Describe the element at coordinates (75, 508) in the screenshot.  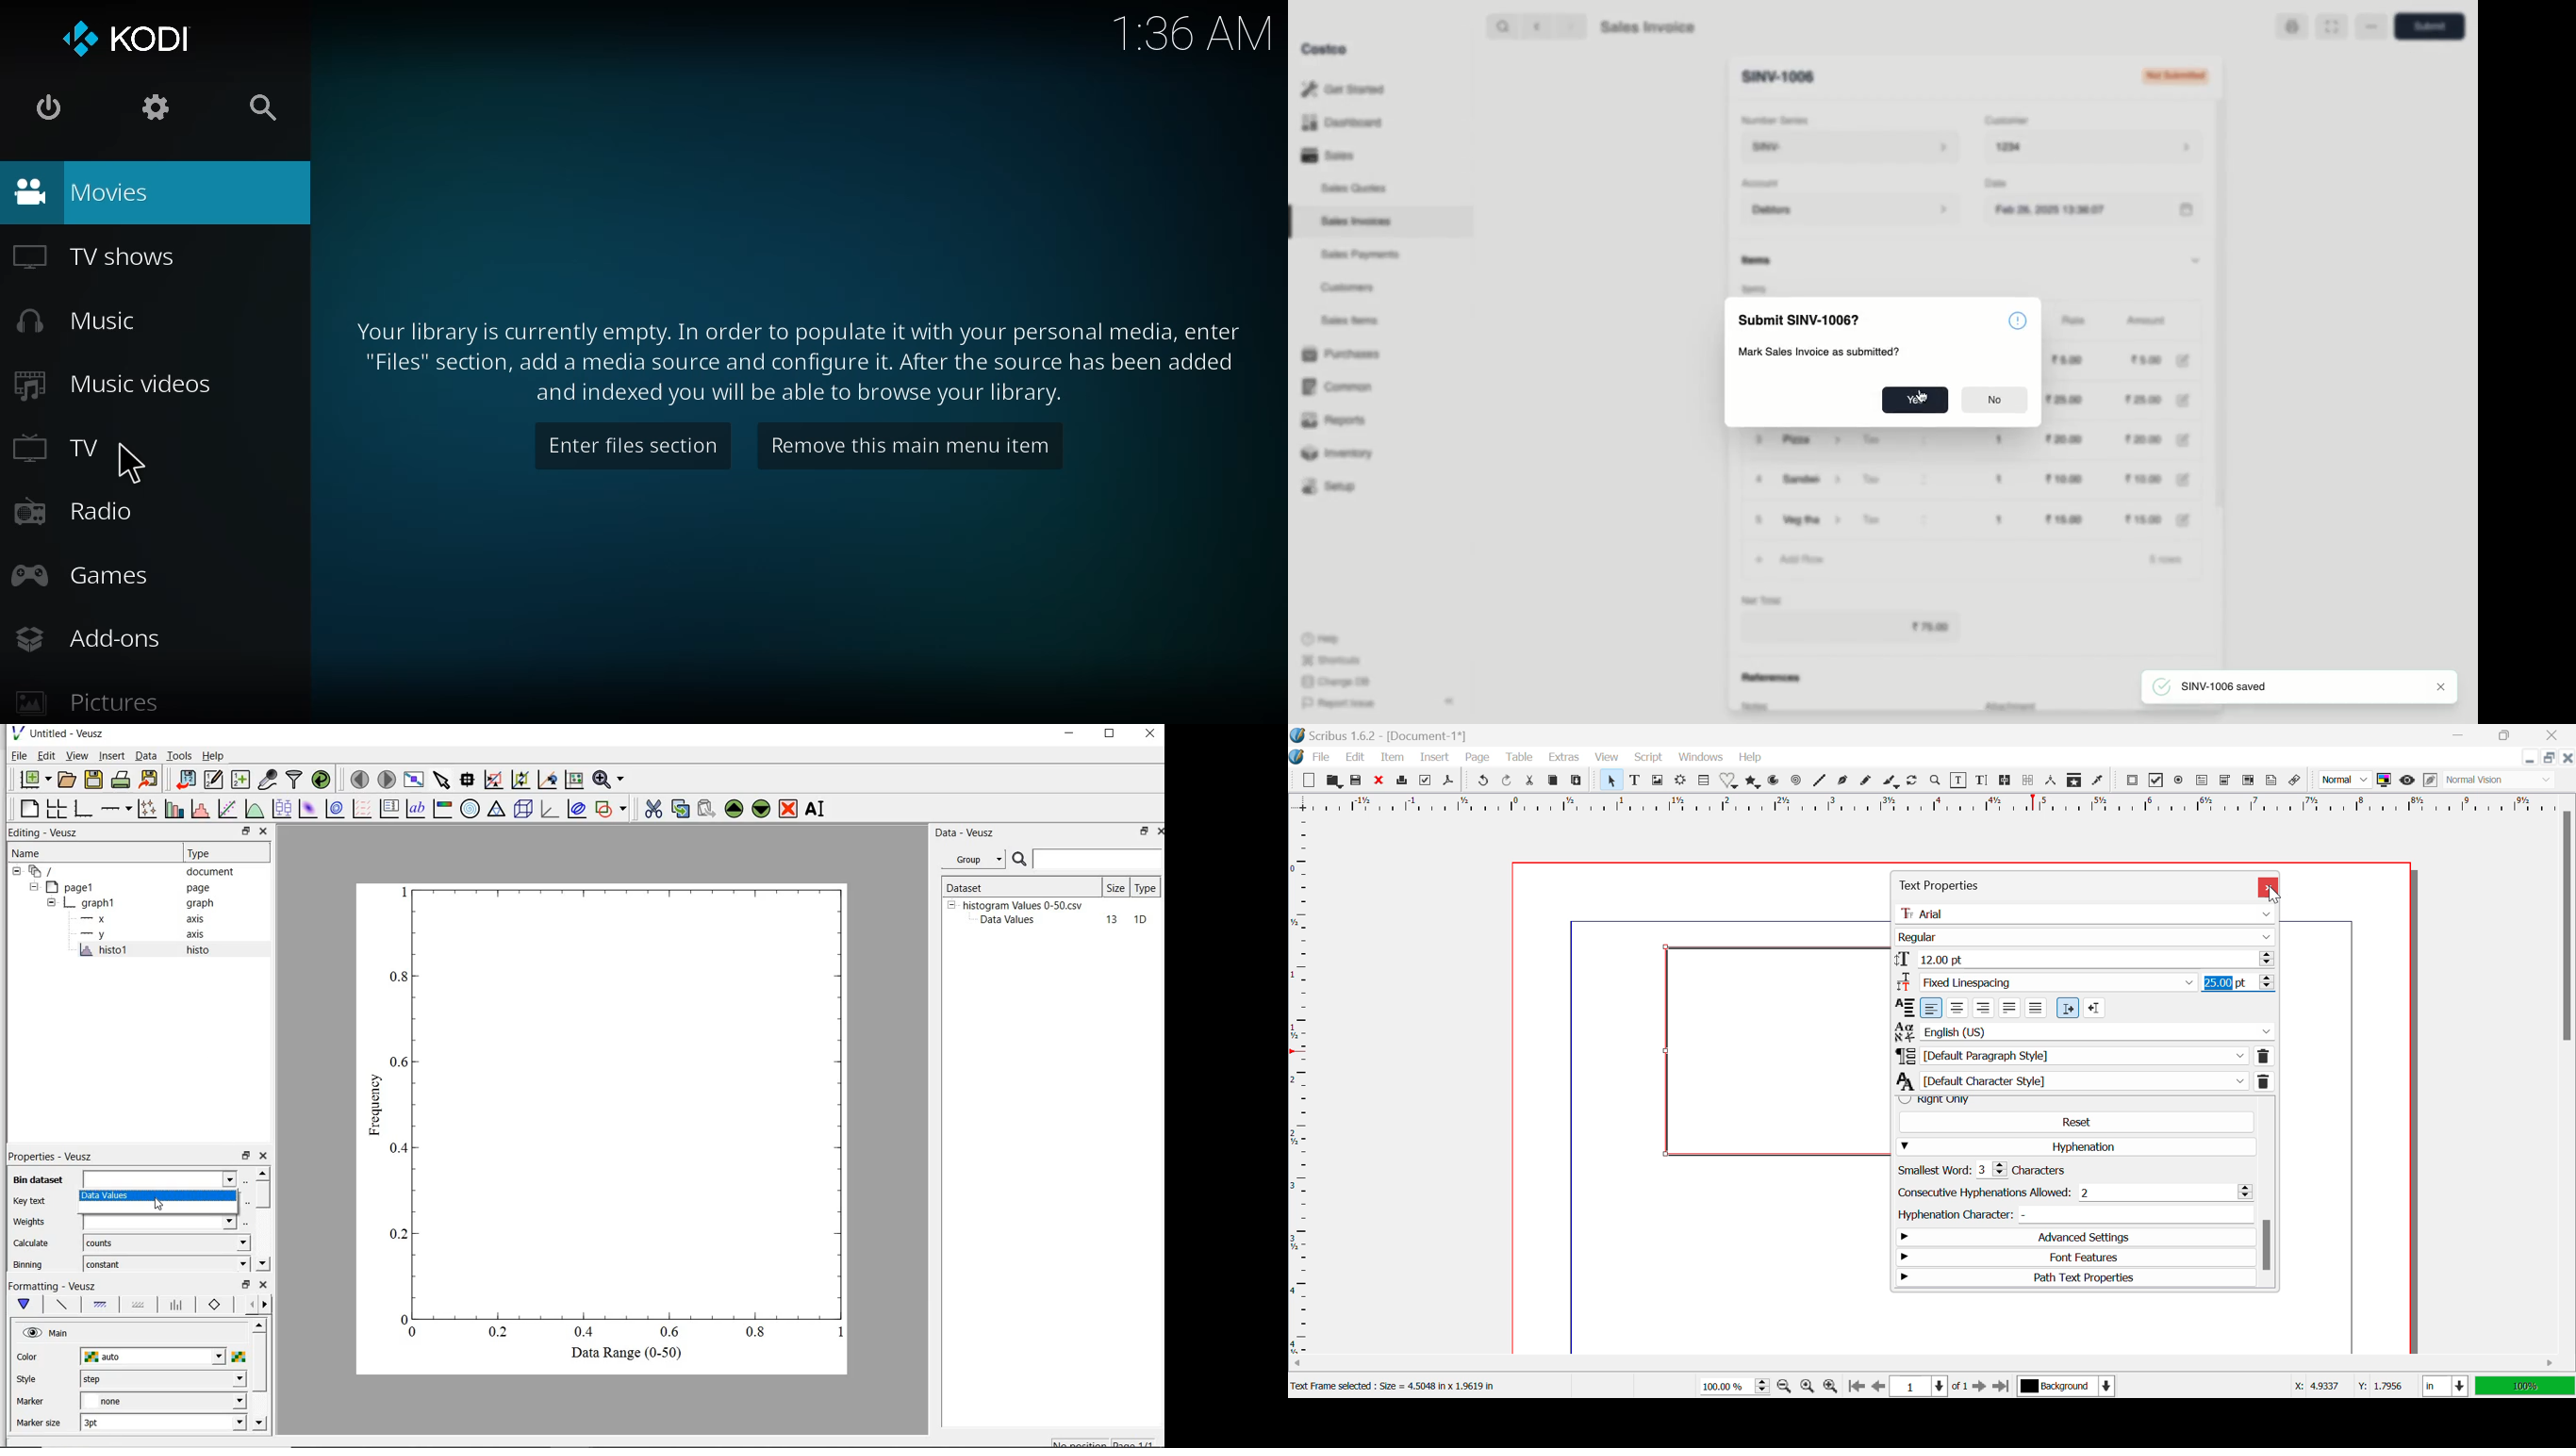
I see `radio` at that location.